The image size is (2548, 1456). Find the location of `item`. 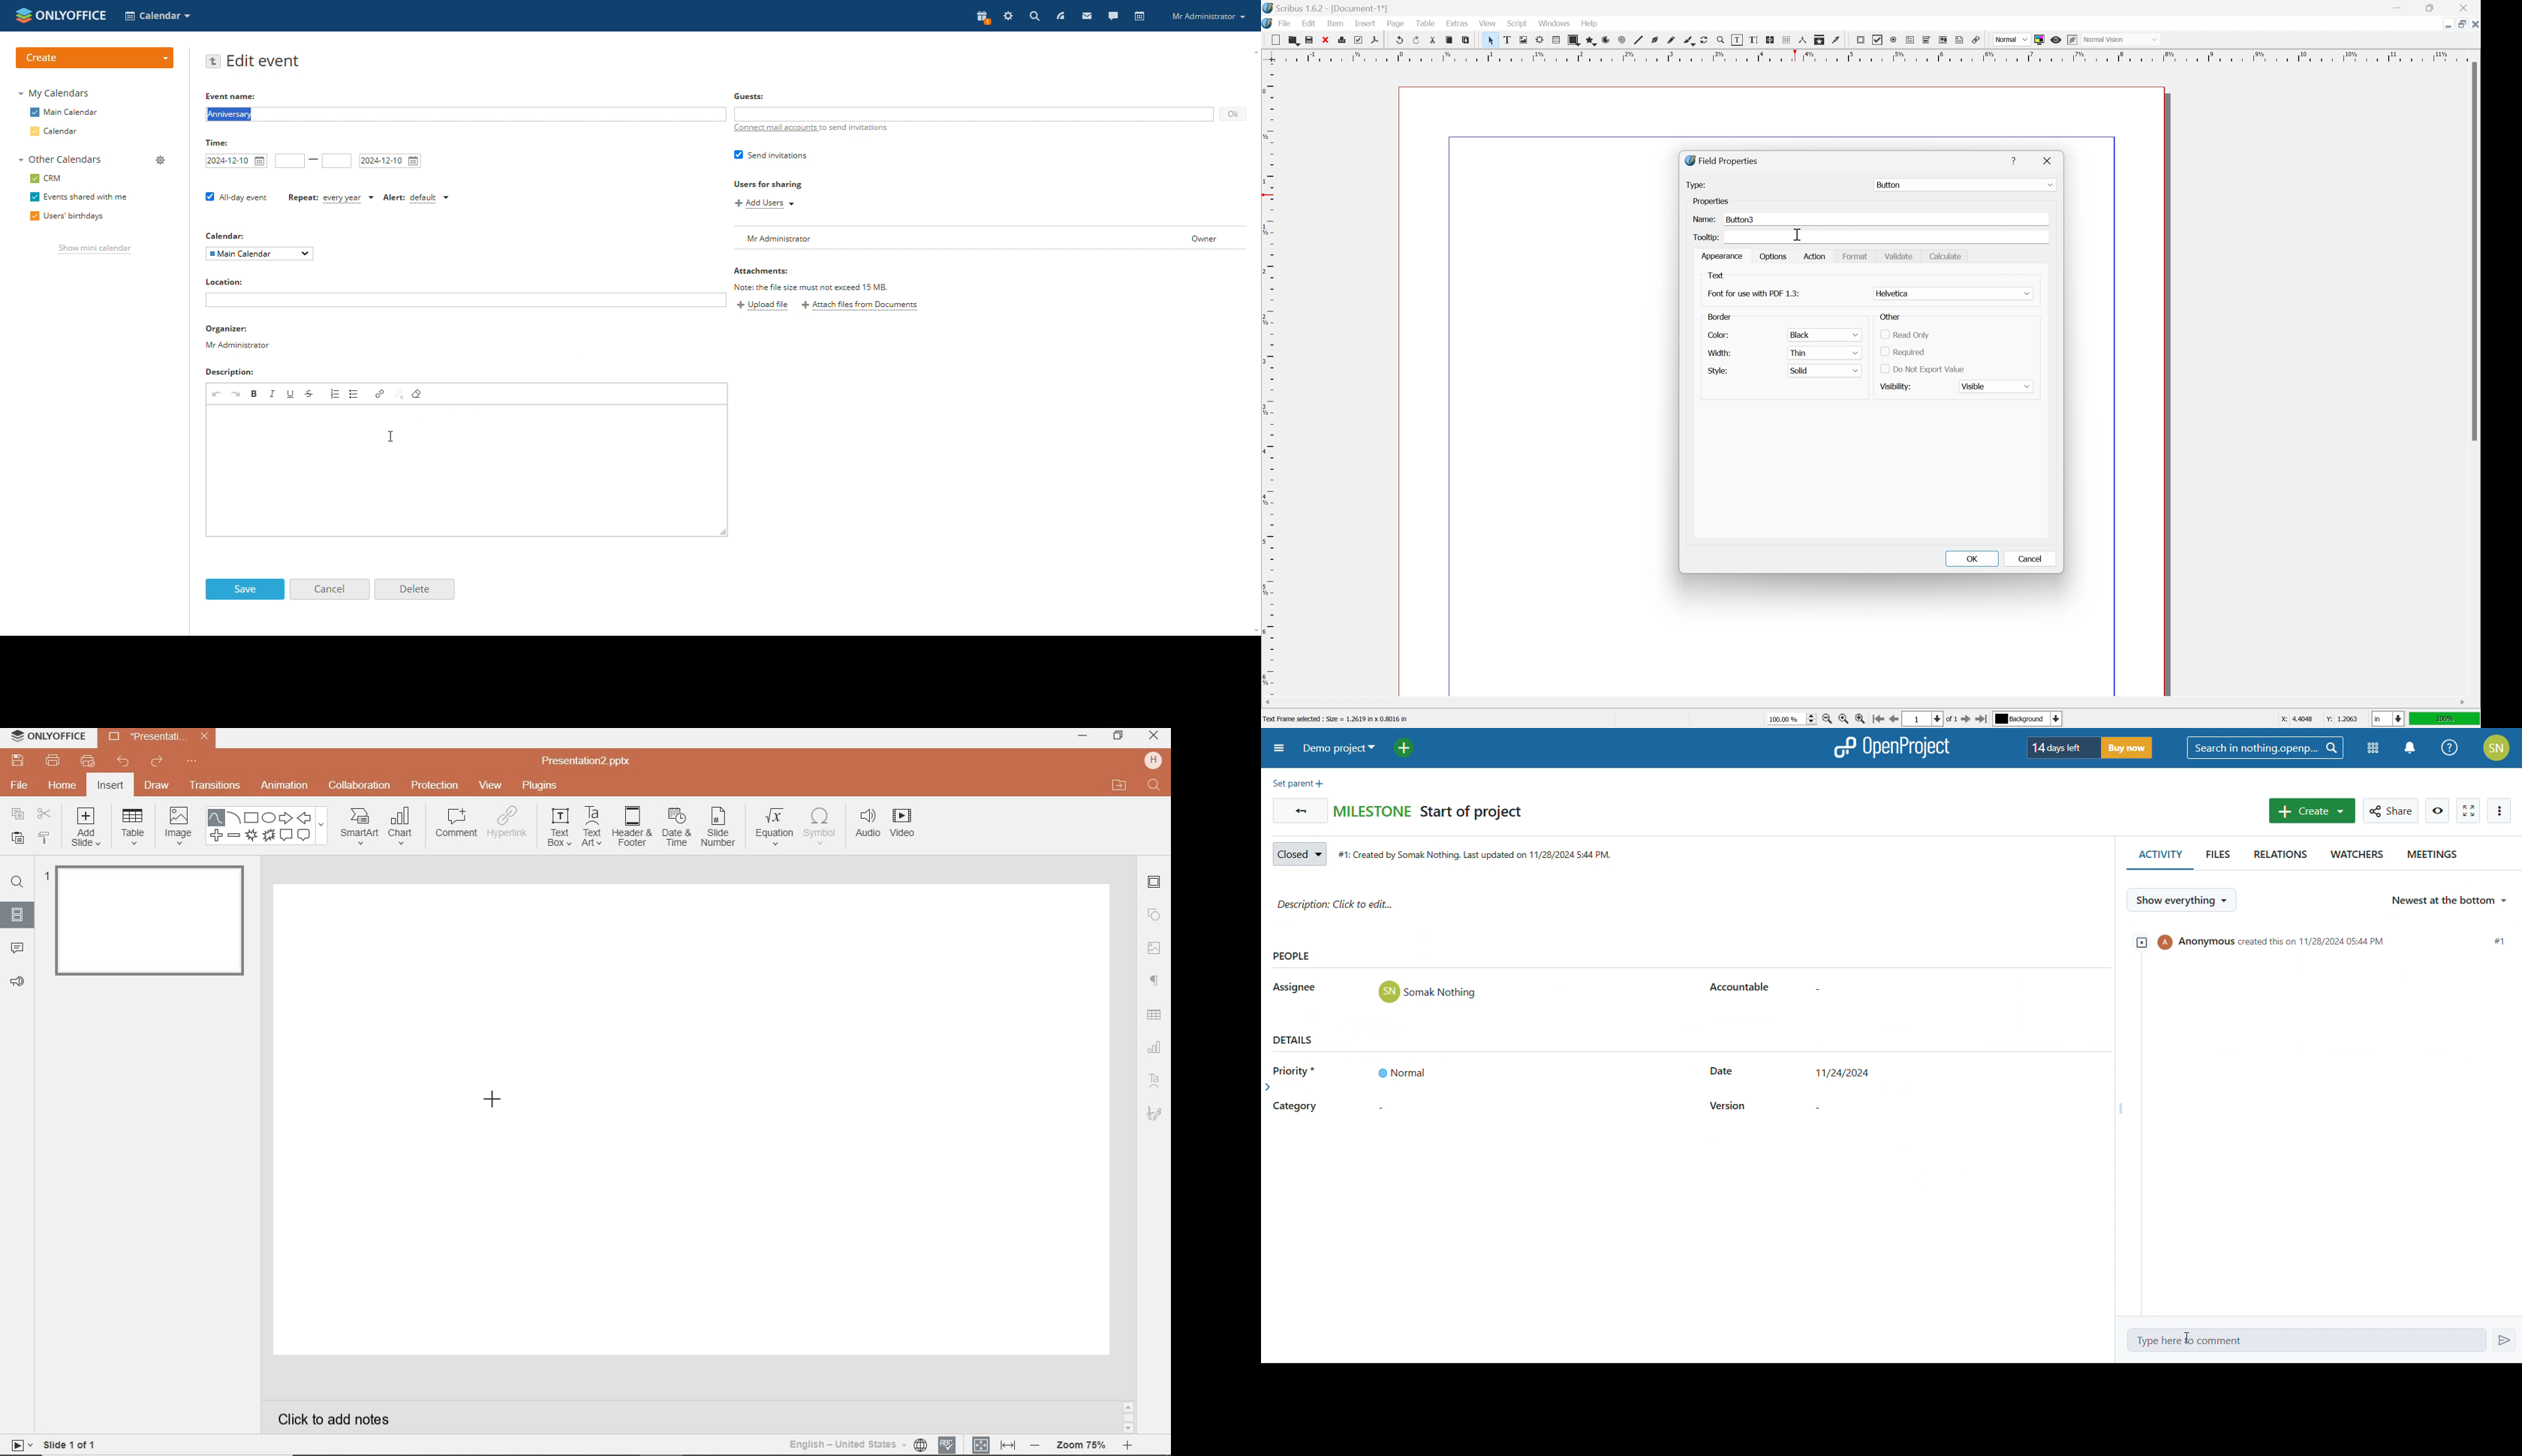

item is located at coordinates (1336, 23).